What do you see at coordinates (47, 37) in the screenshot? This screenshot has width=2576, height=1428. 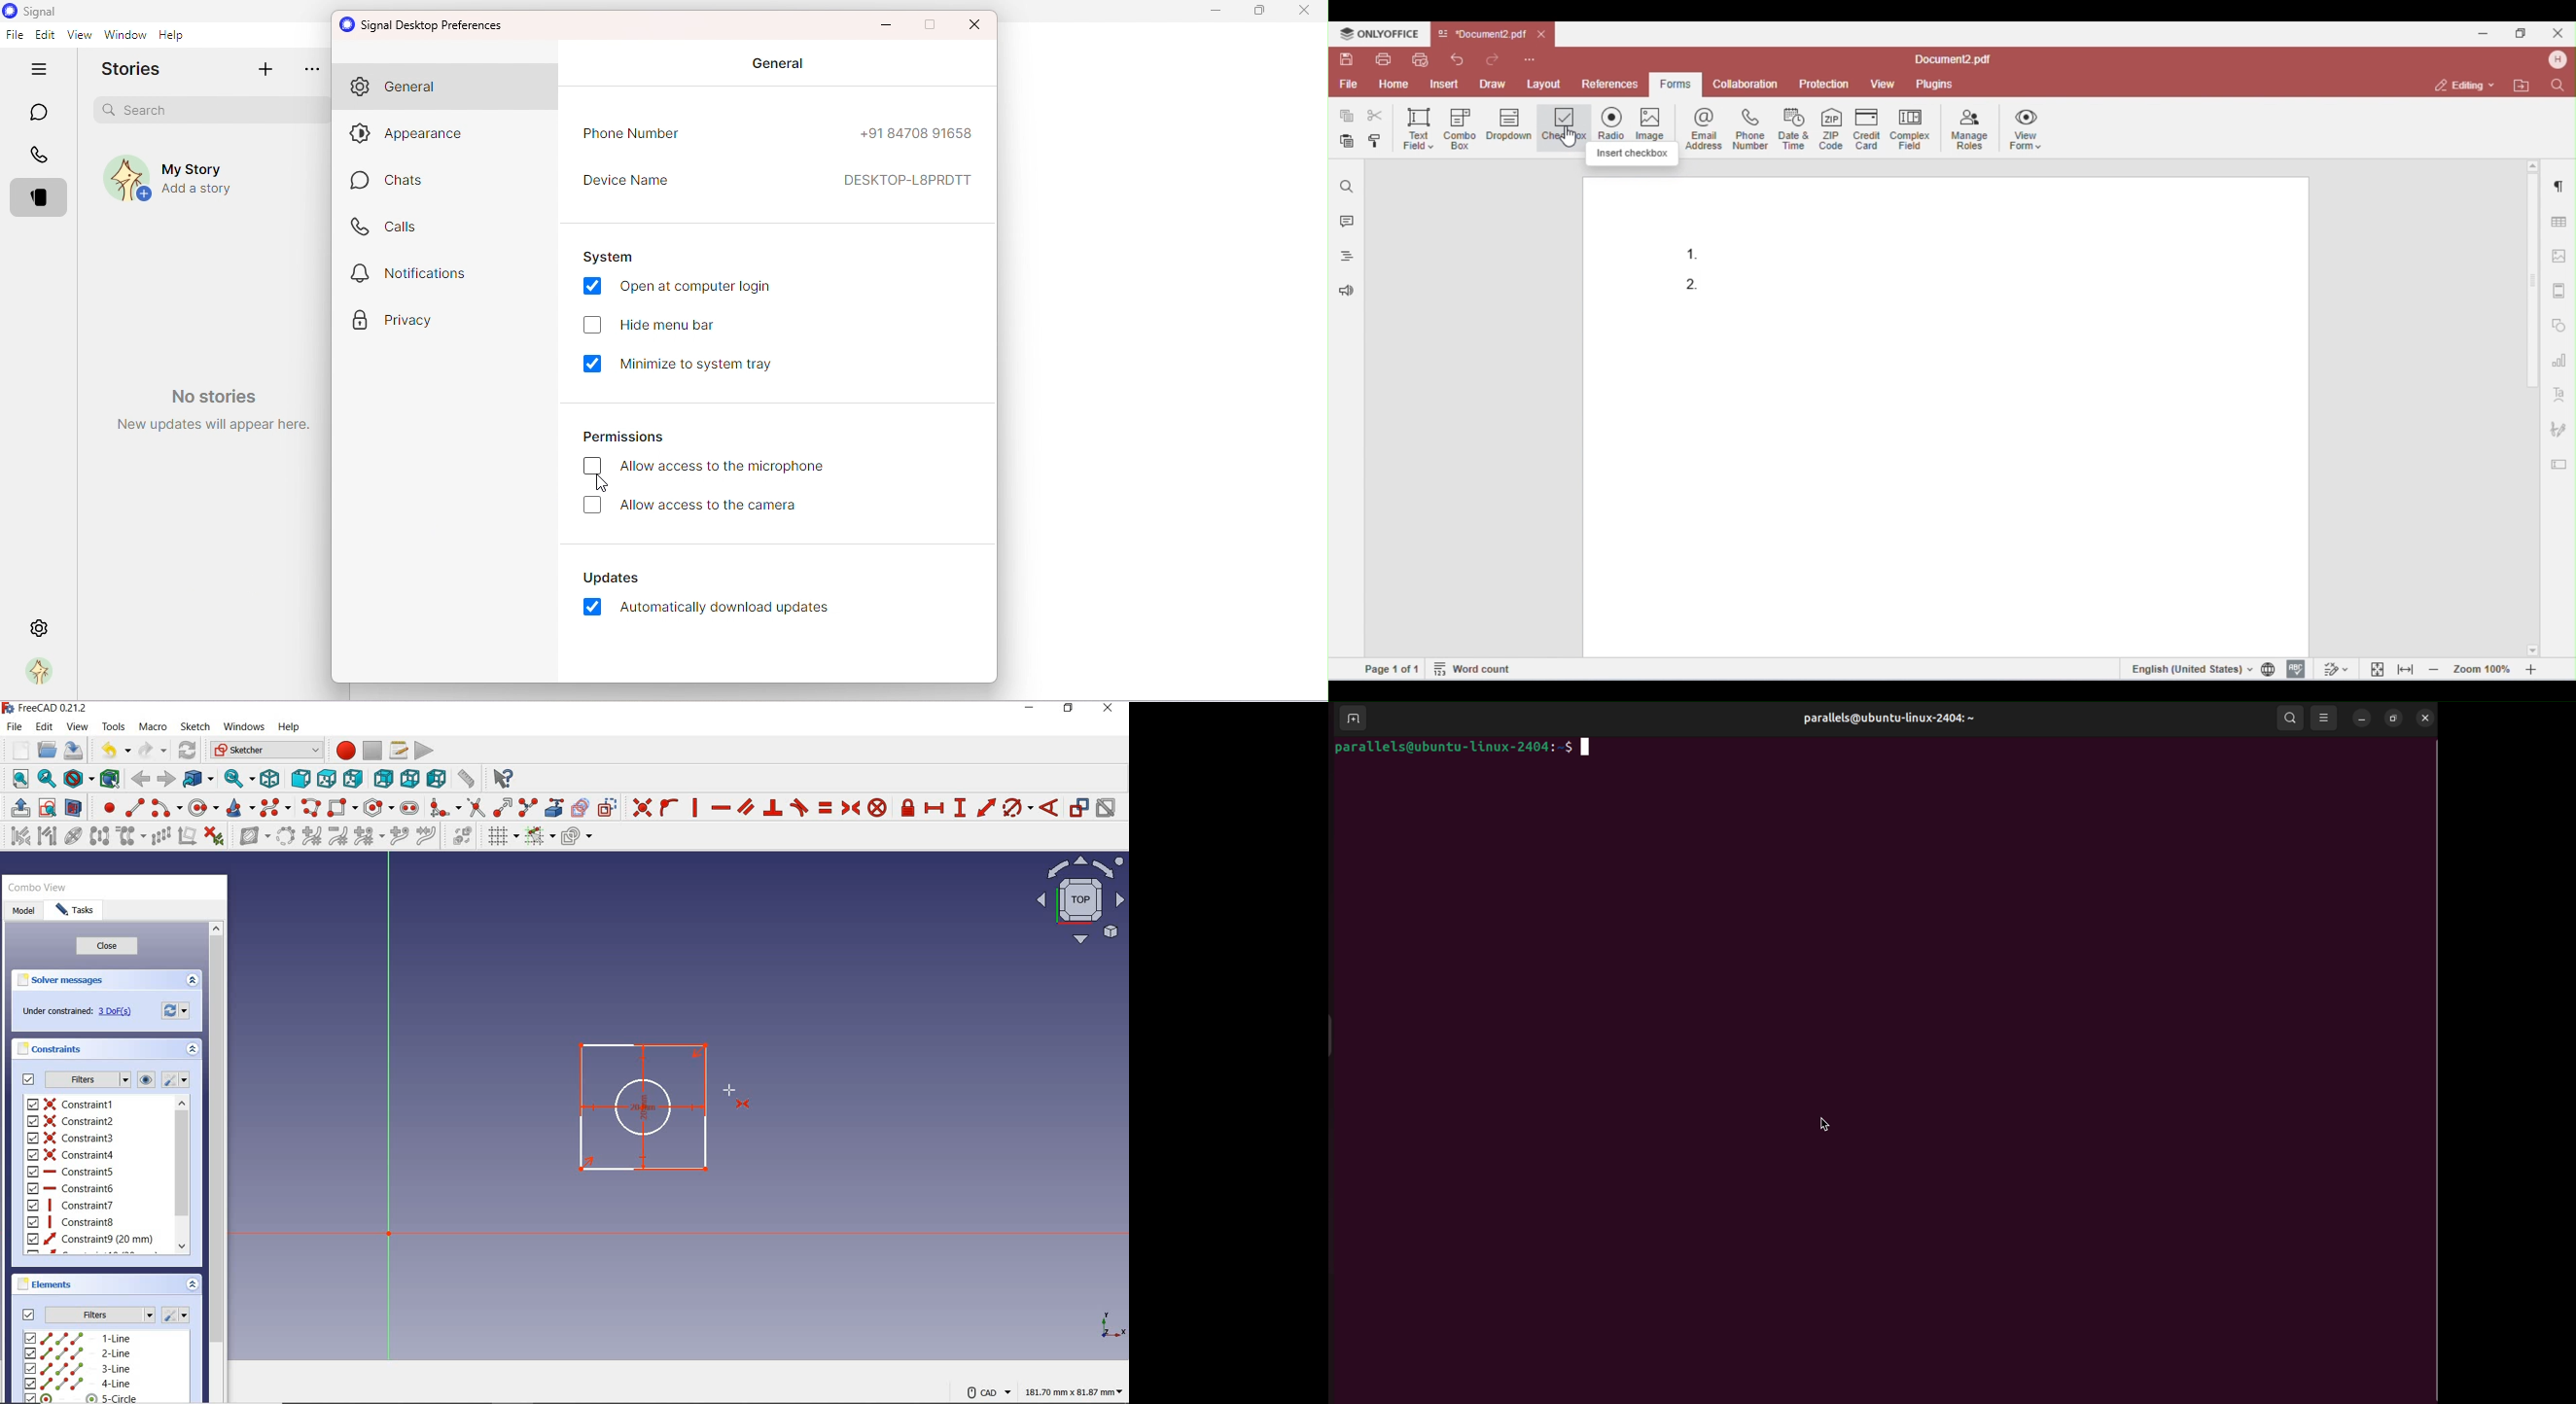 I see `Edit` at bounding box center [47, 37].